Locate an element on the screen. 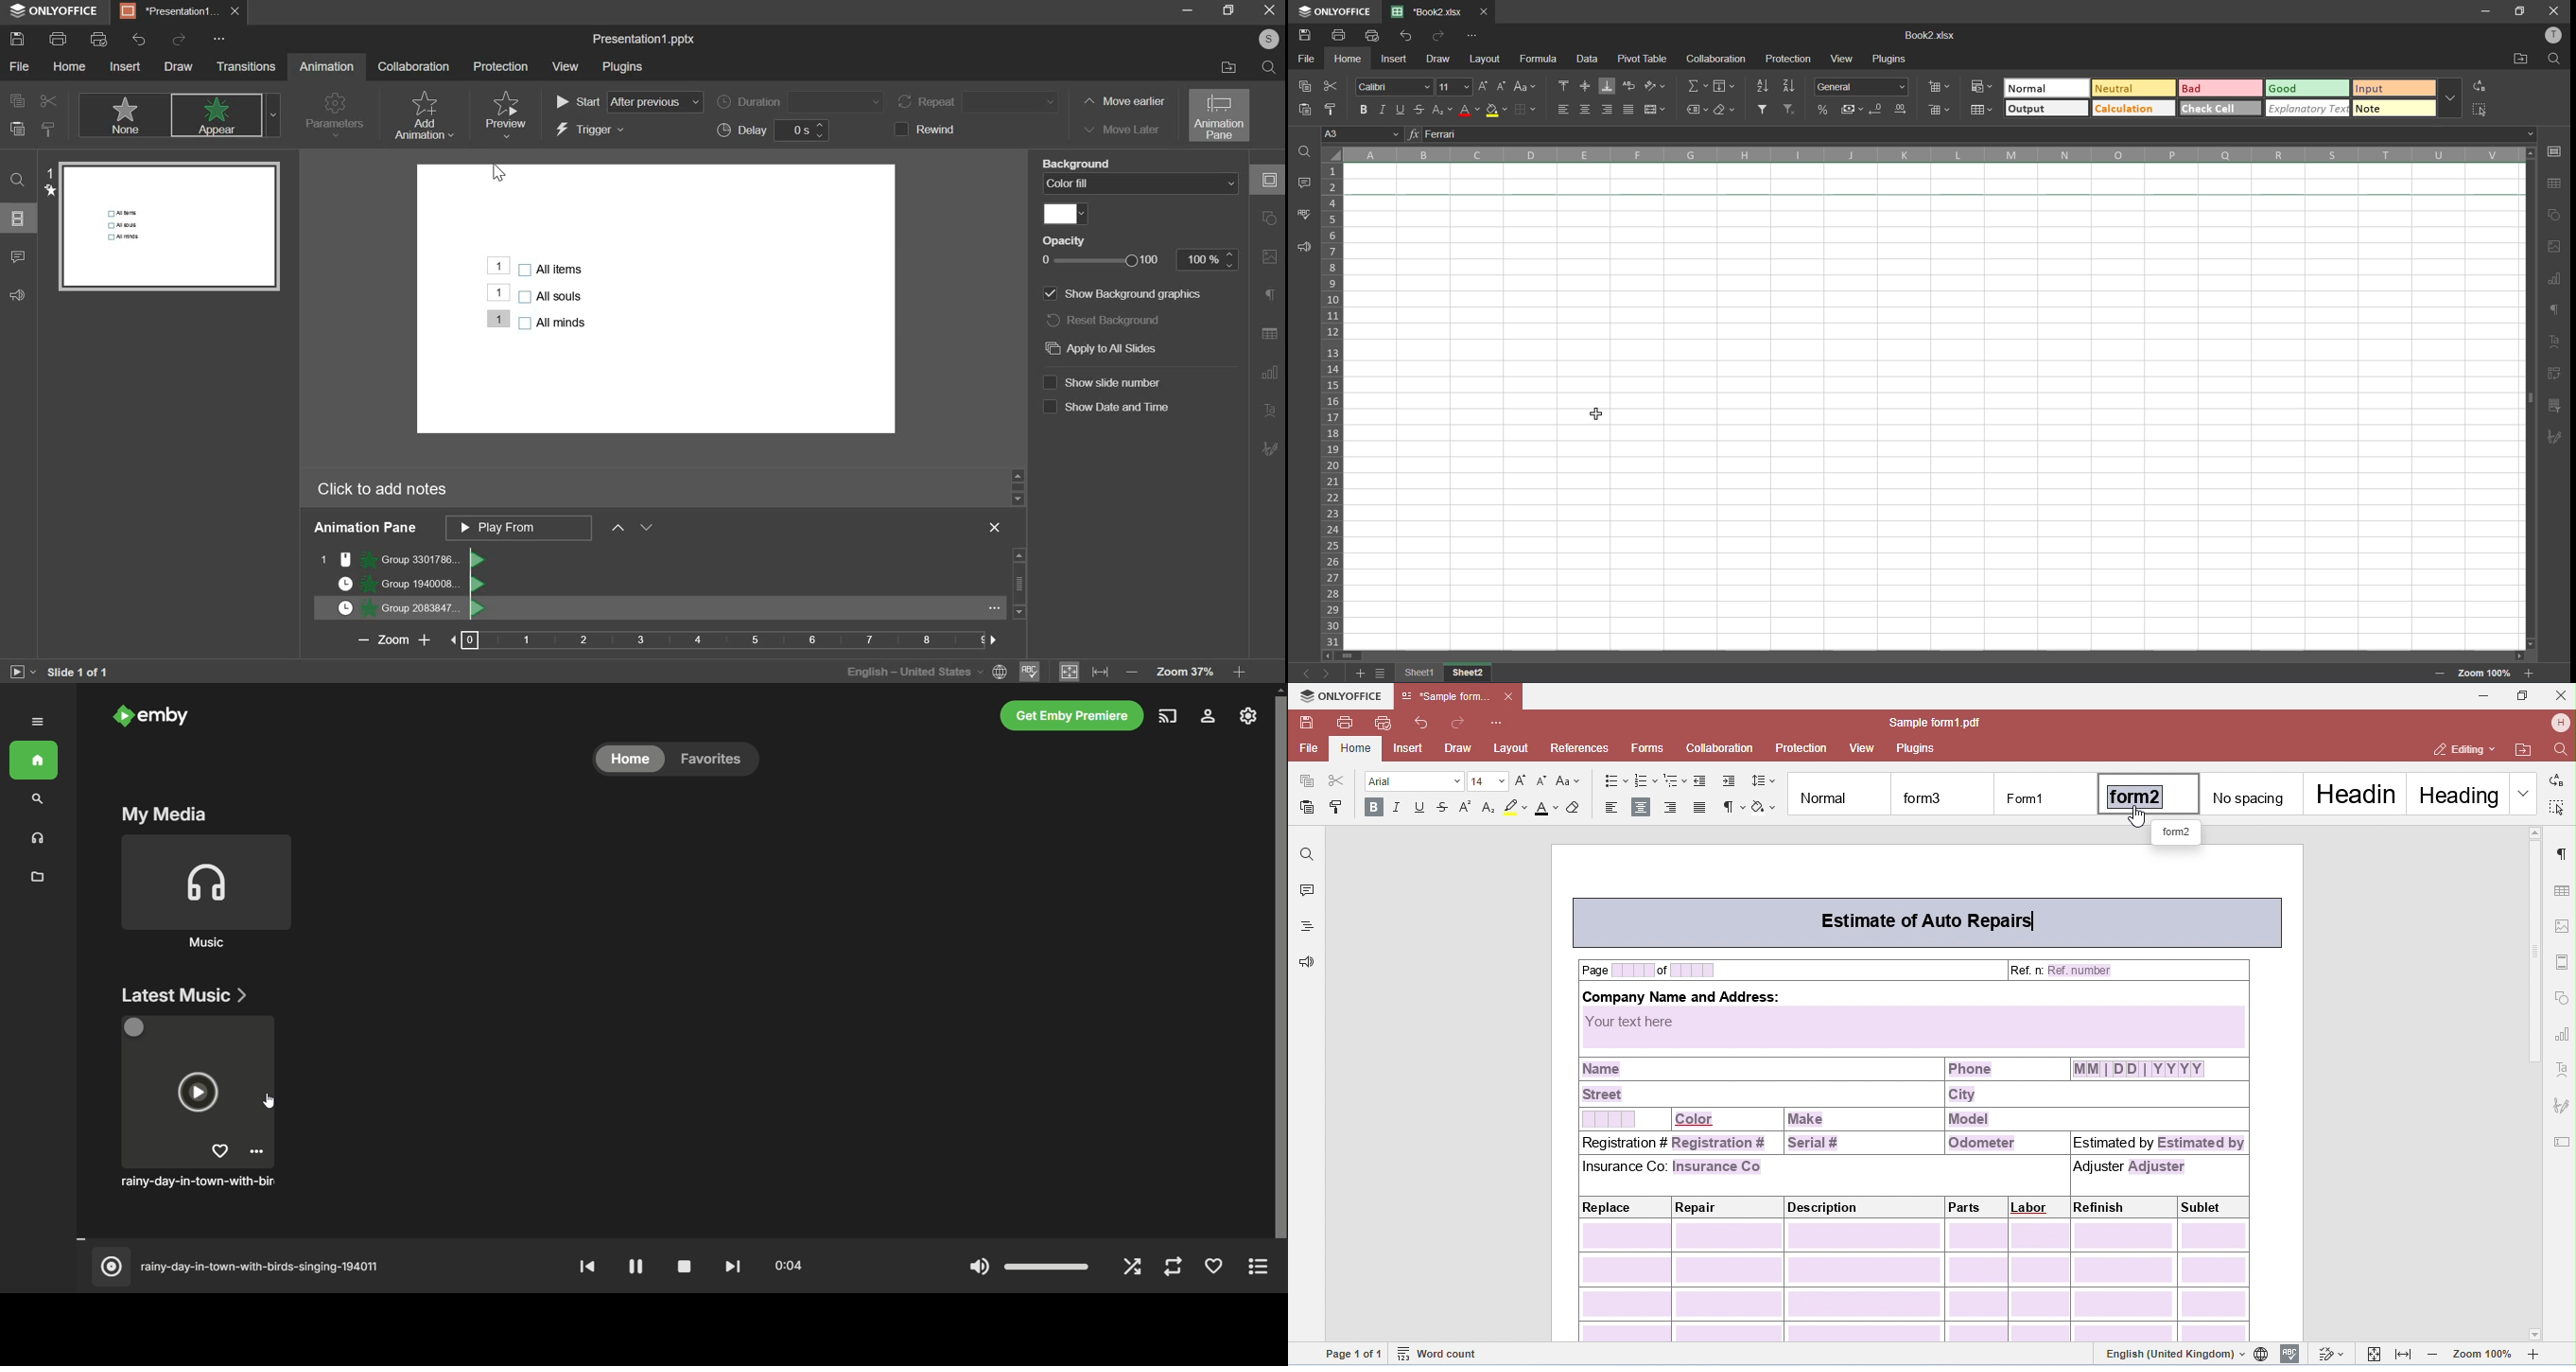 The height and width of the screenshot is (1372, 2576). sort ascending  is located at coordinates (1764, 86).